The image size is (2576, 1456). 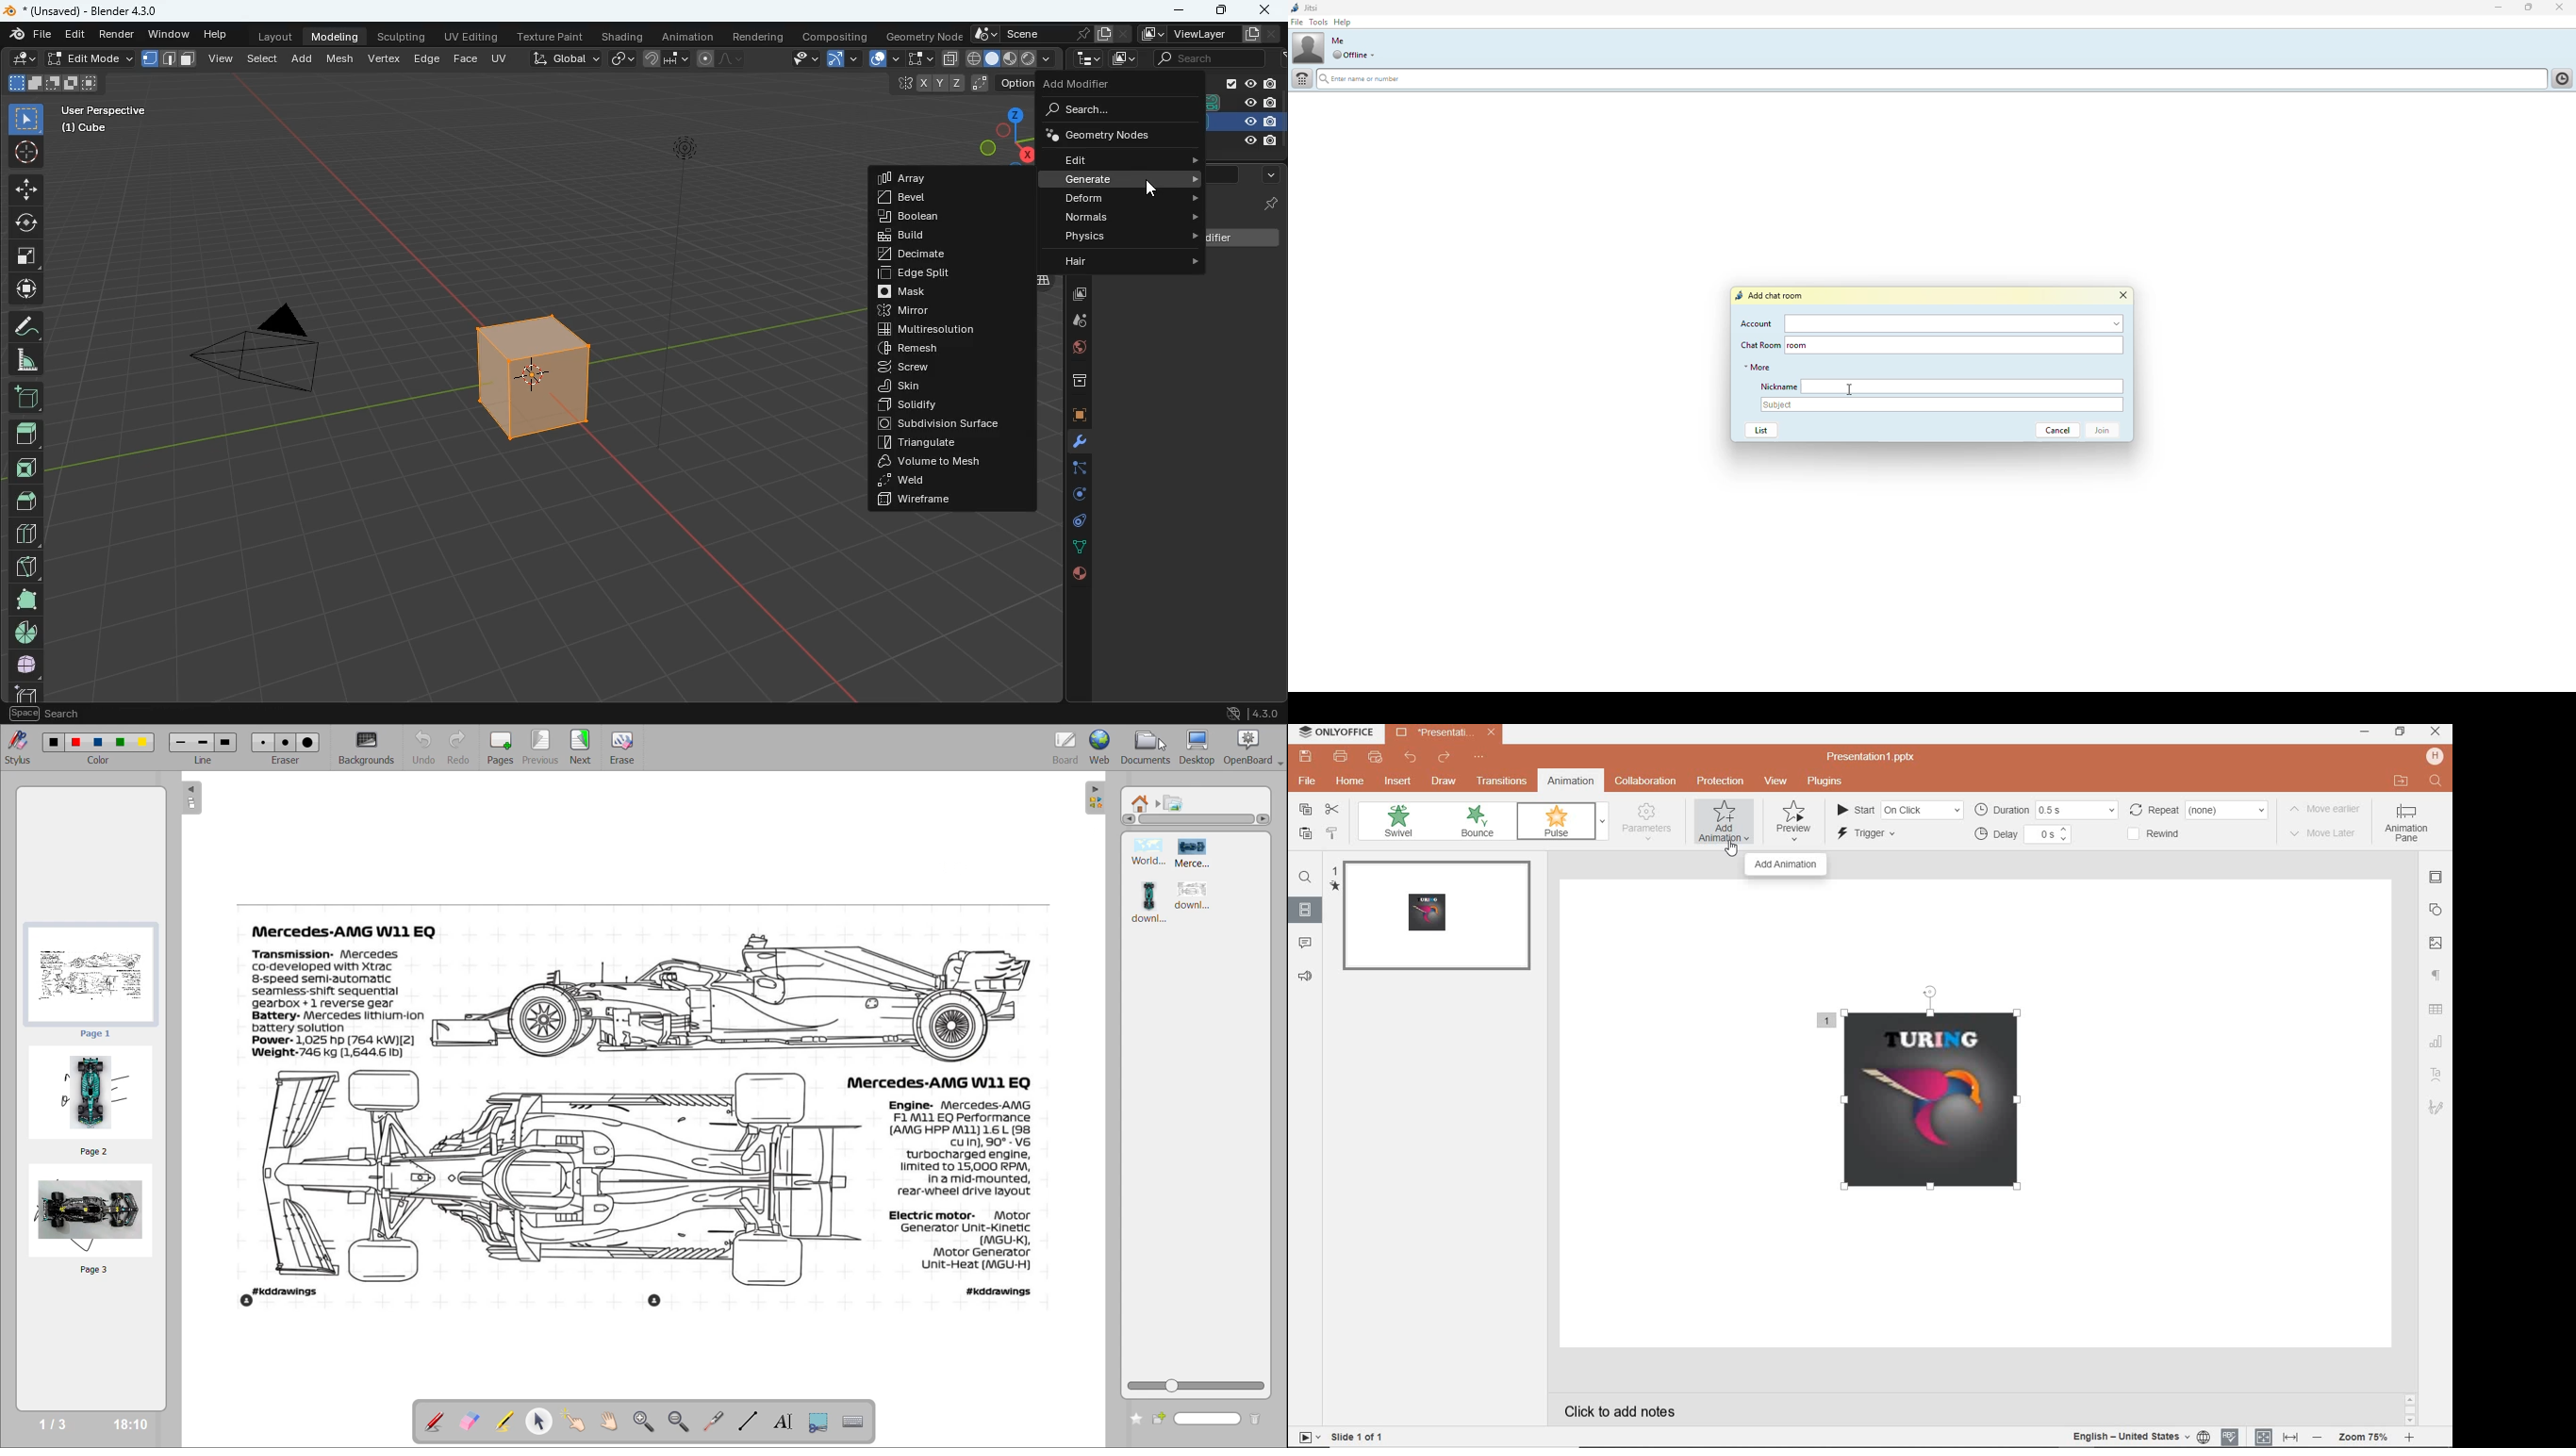 What do you see at coordinates (1503, 782) in the screenshot?
I see `transitions` at bounding box center [1503, 782].